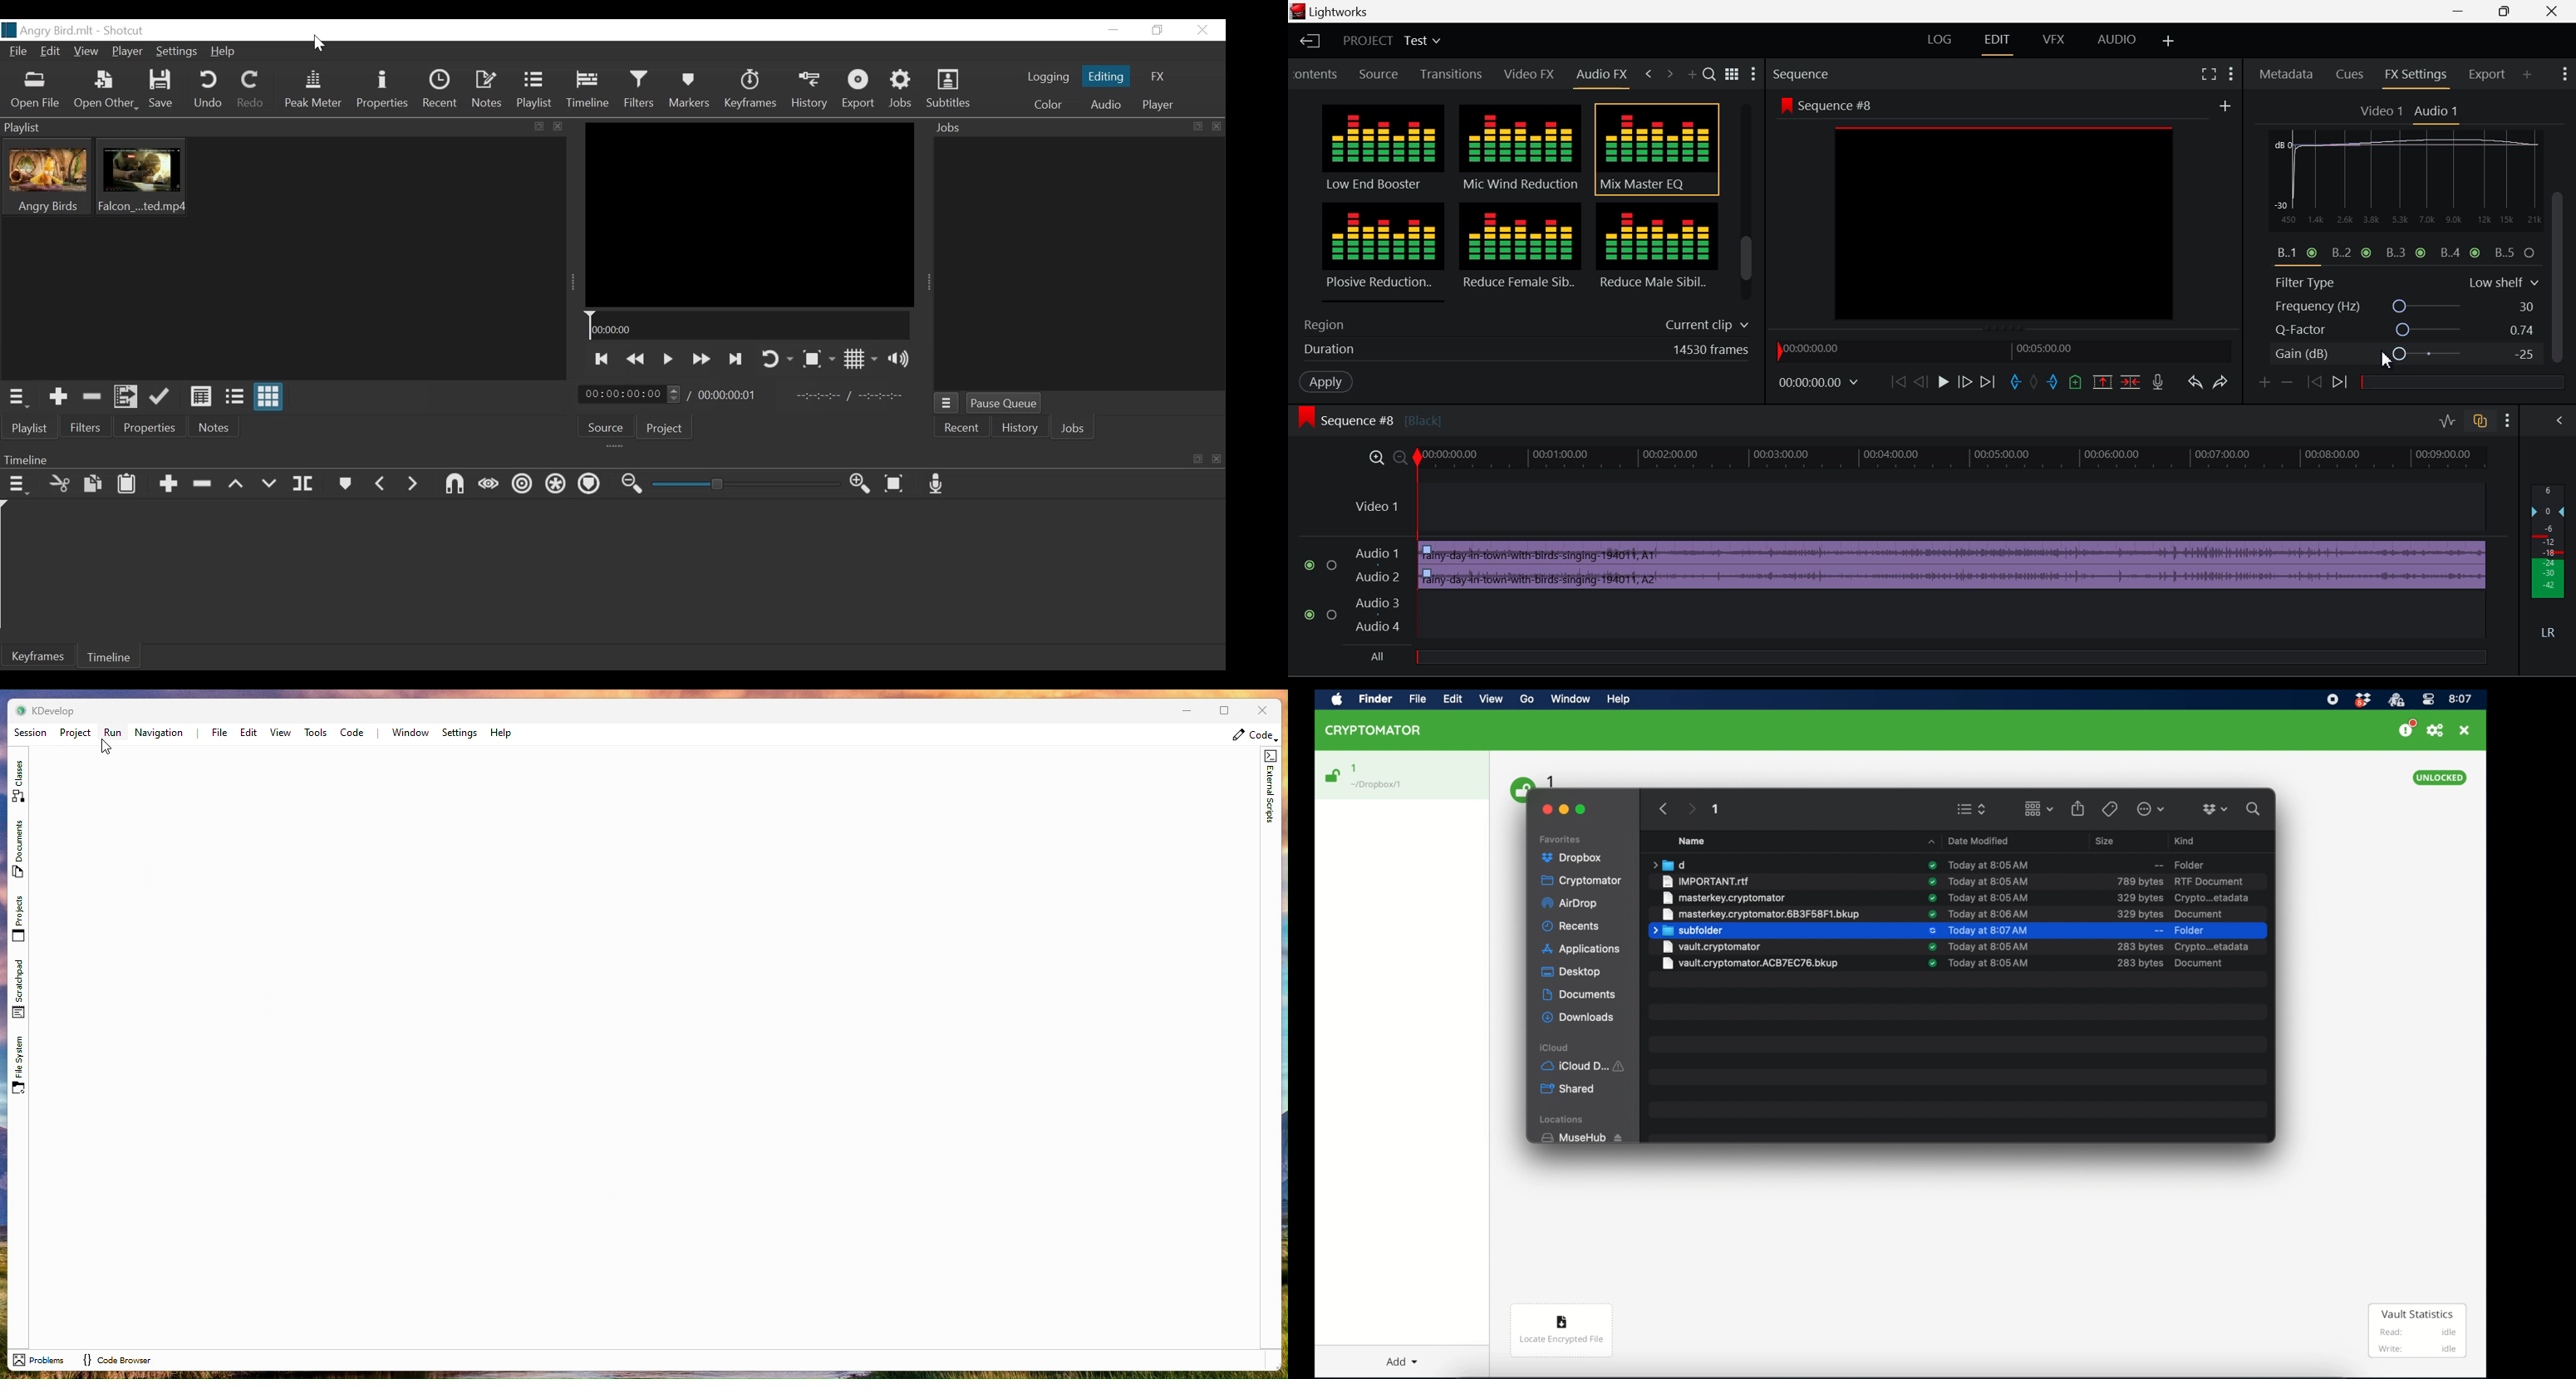  Describe the element at coordinates (1405, 1357) in the screenshot. I see `Add dropdown` at that location.